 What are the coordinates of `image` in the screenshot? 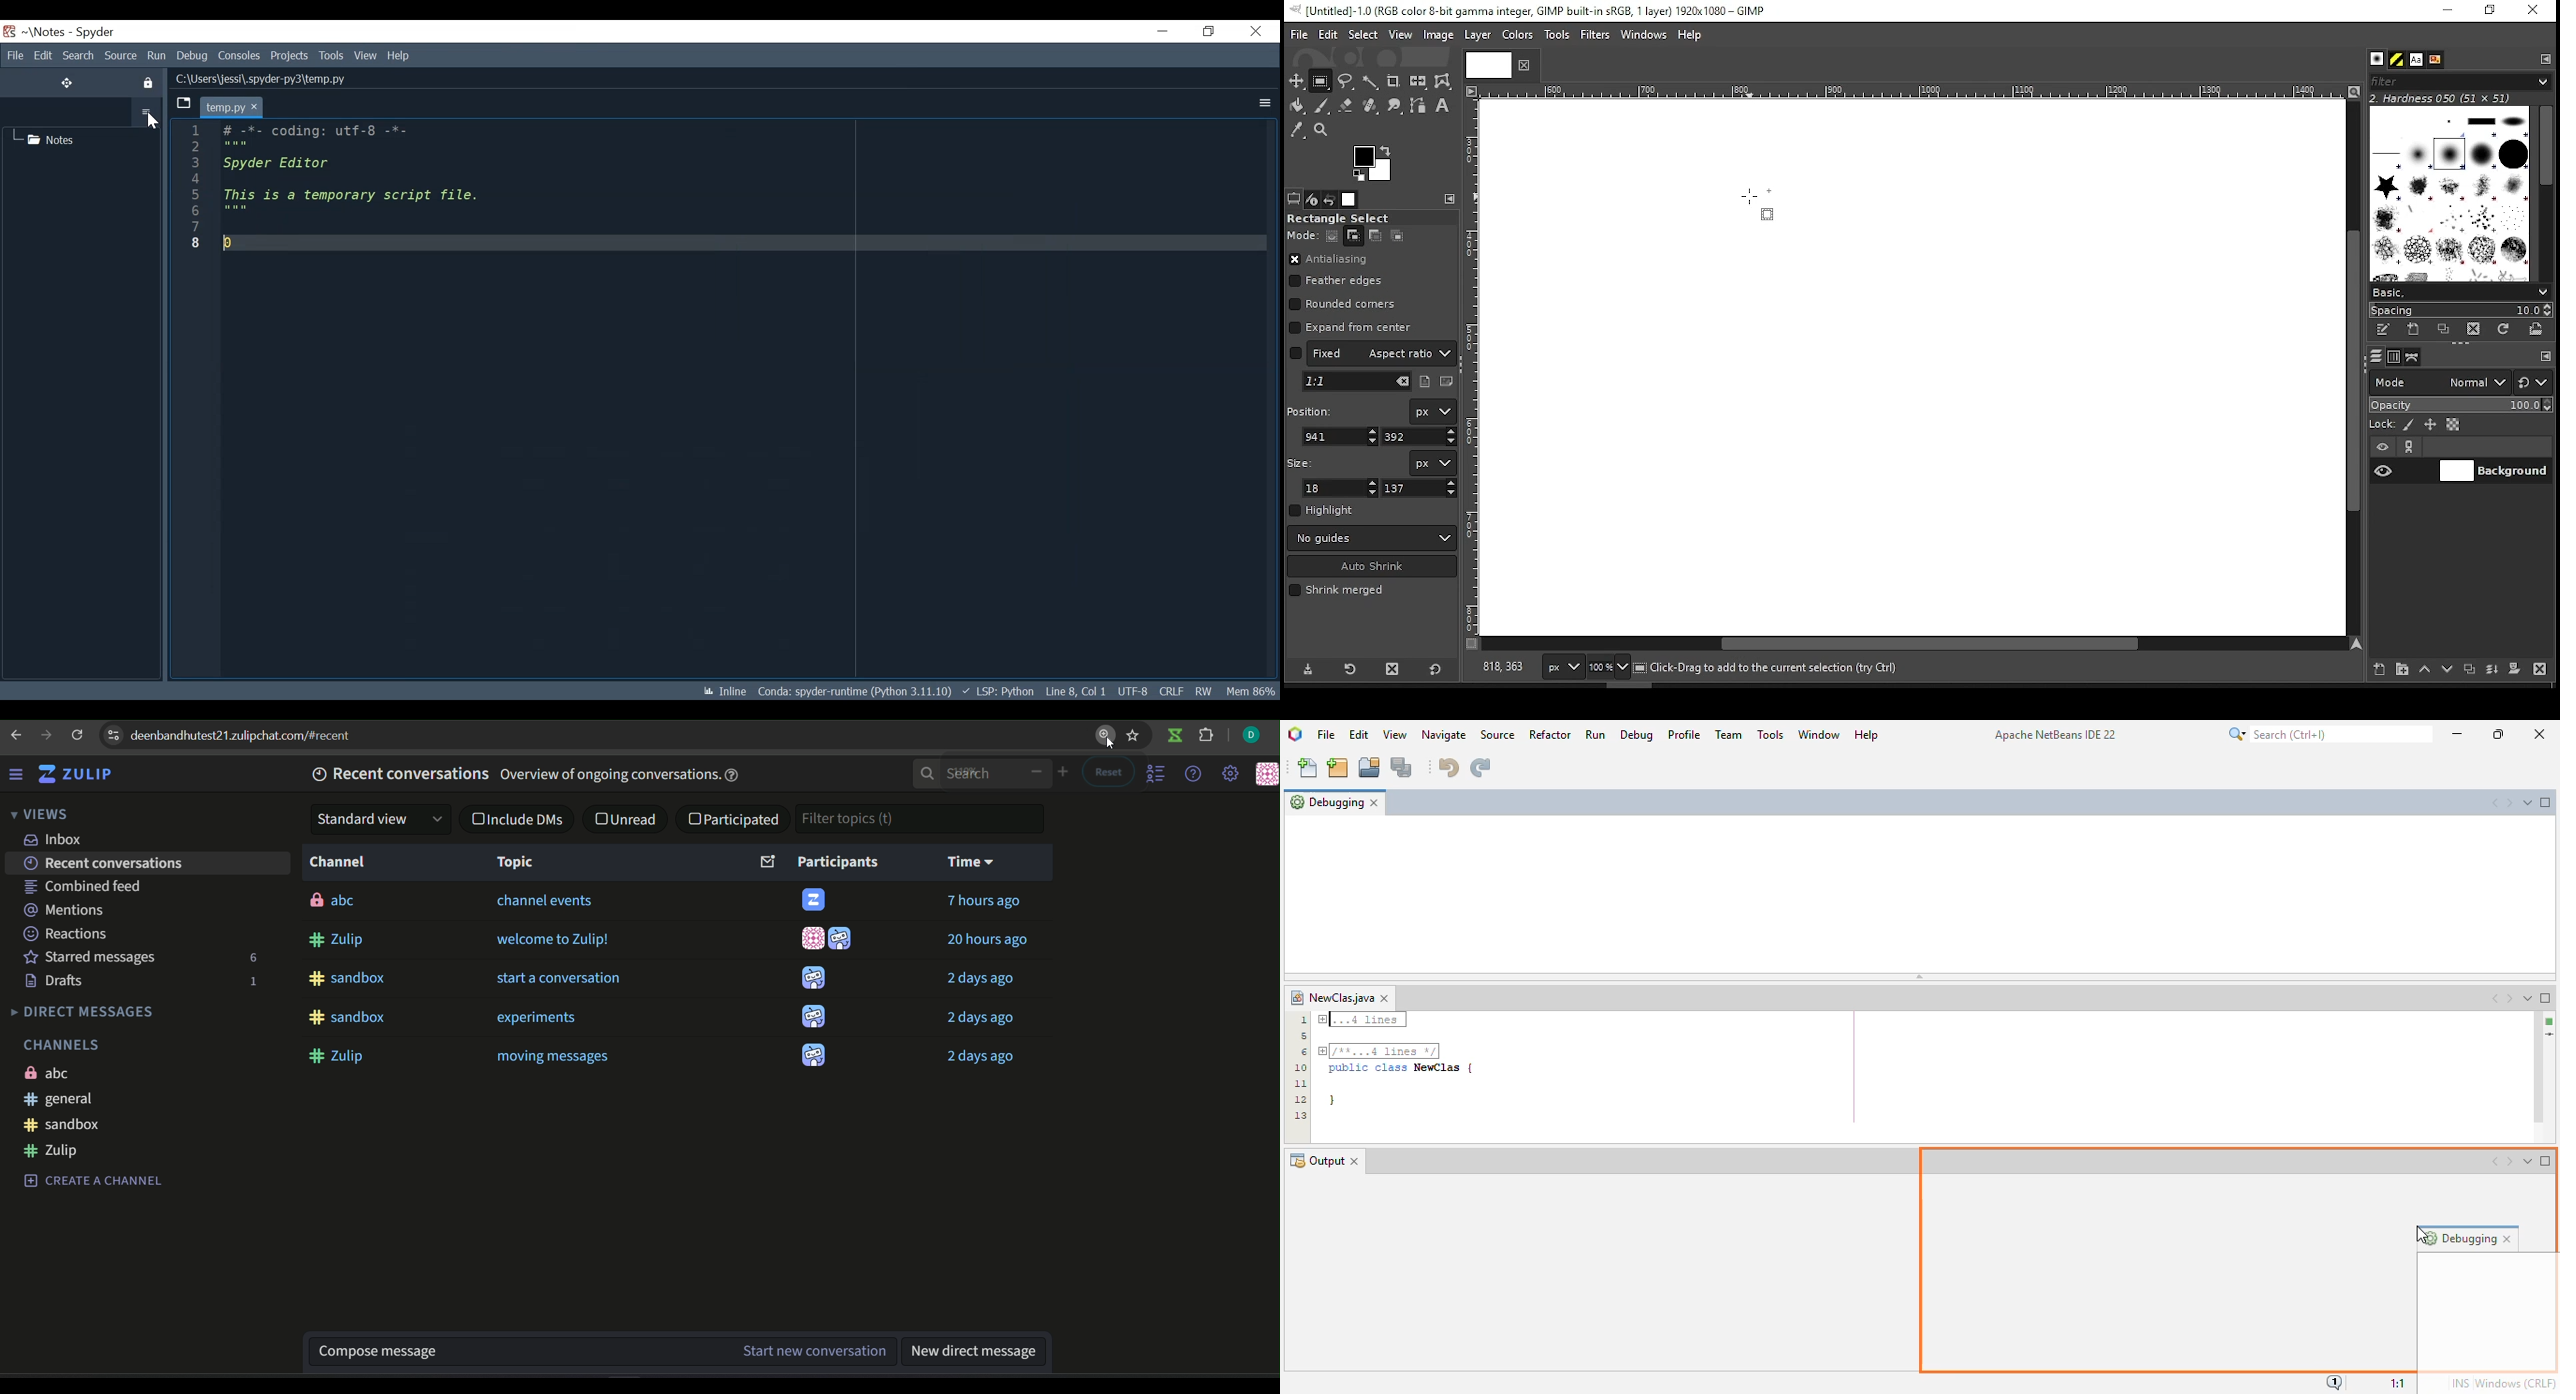 It's located at (1437, 35).